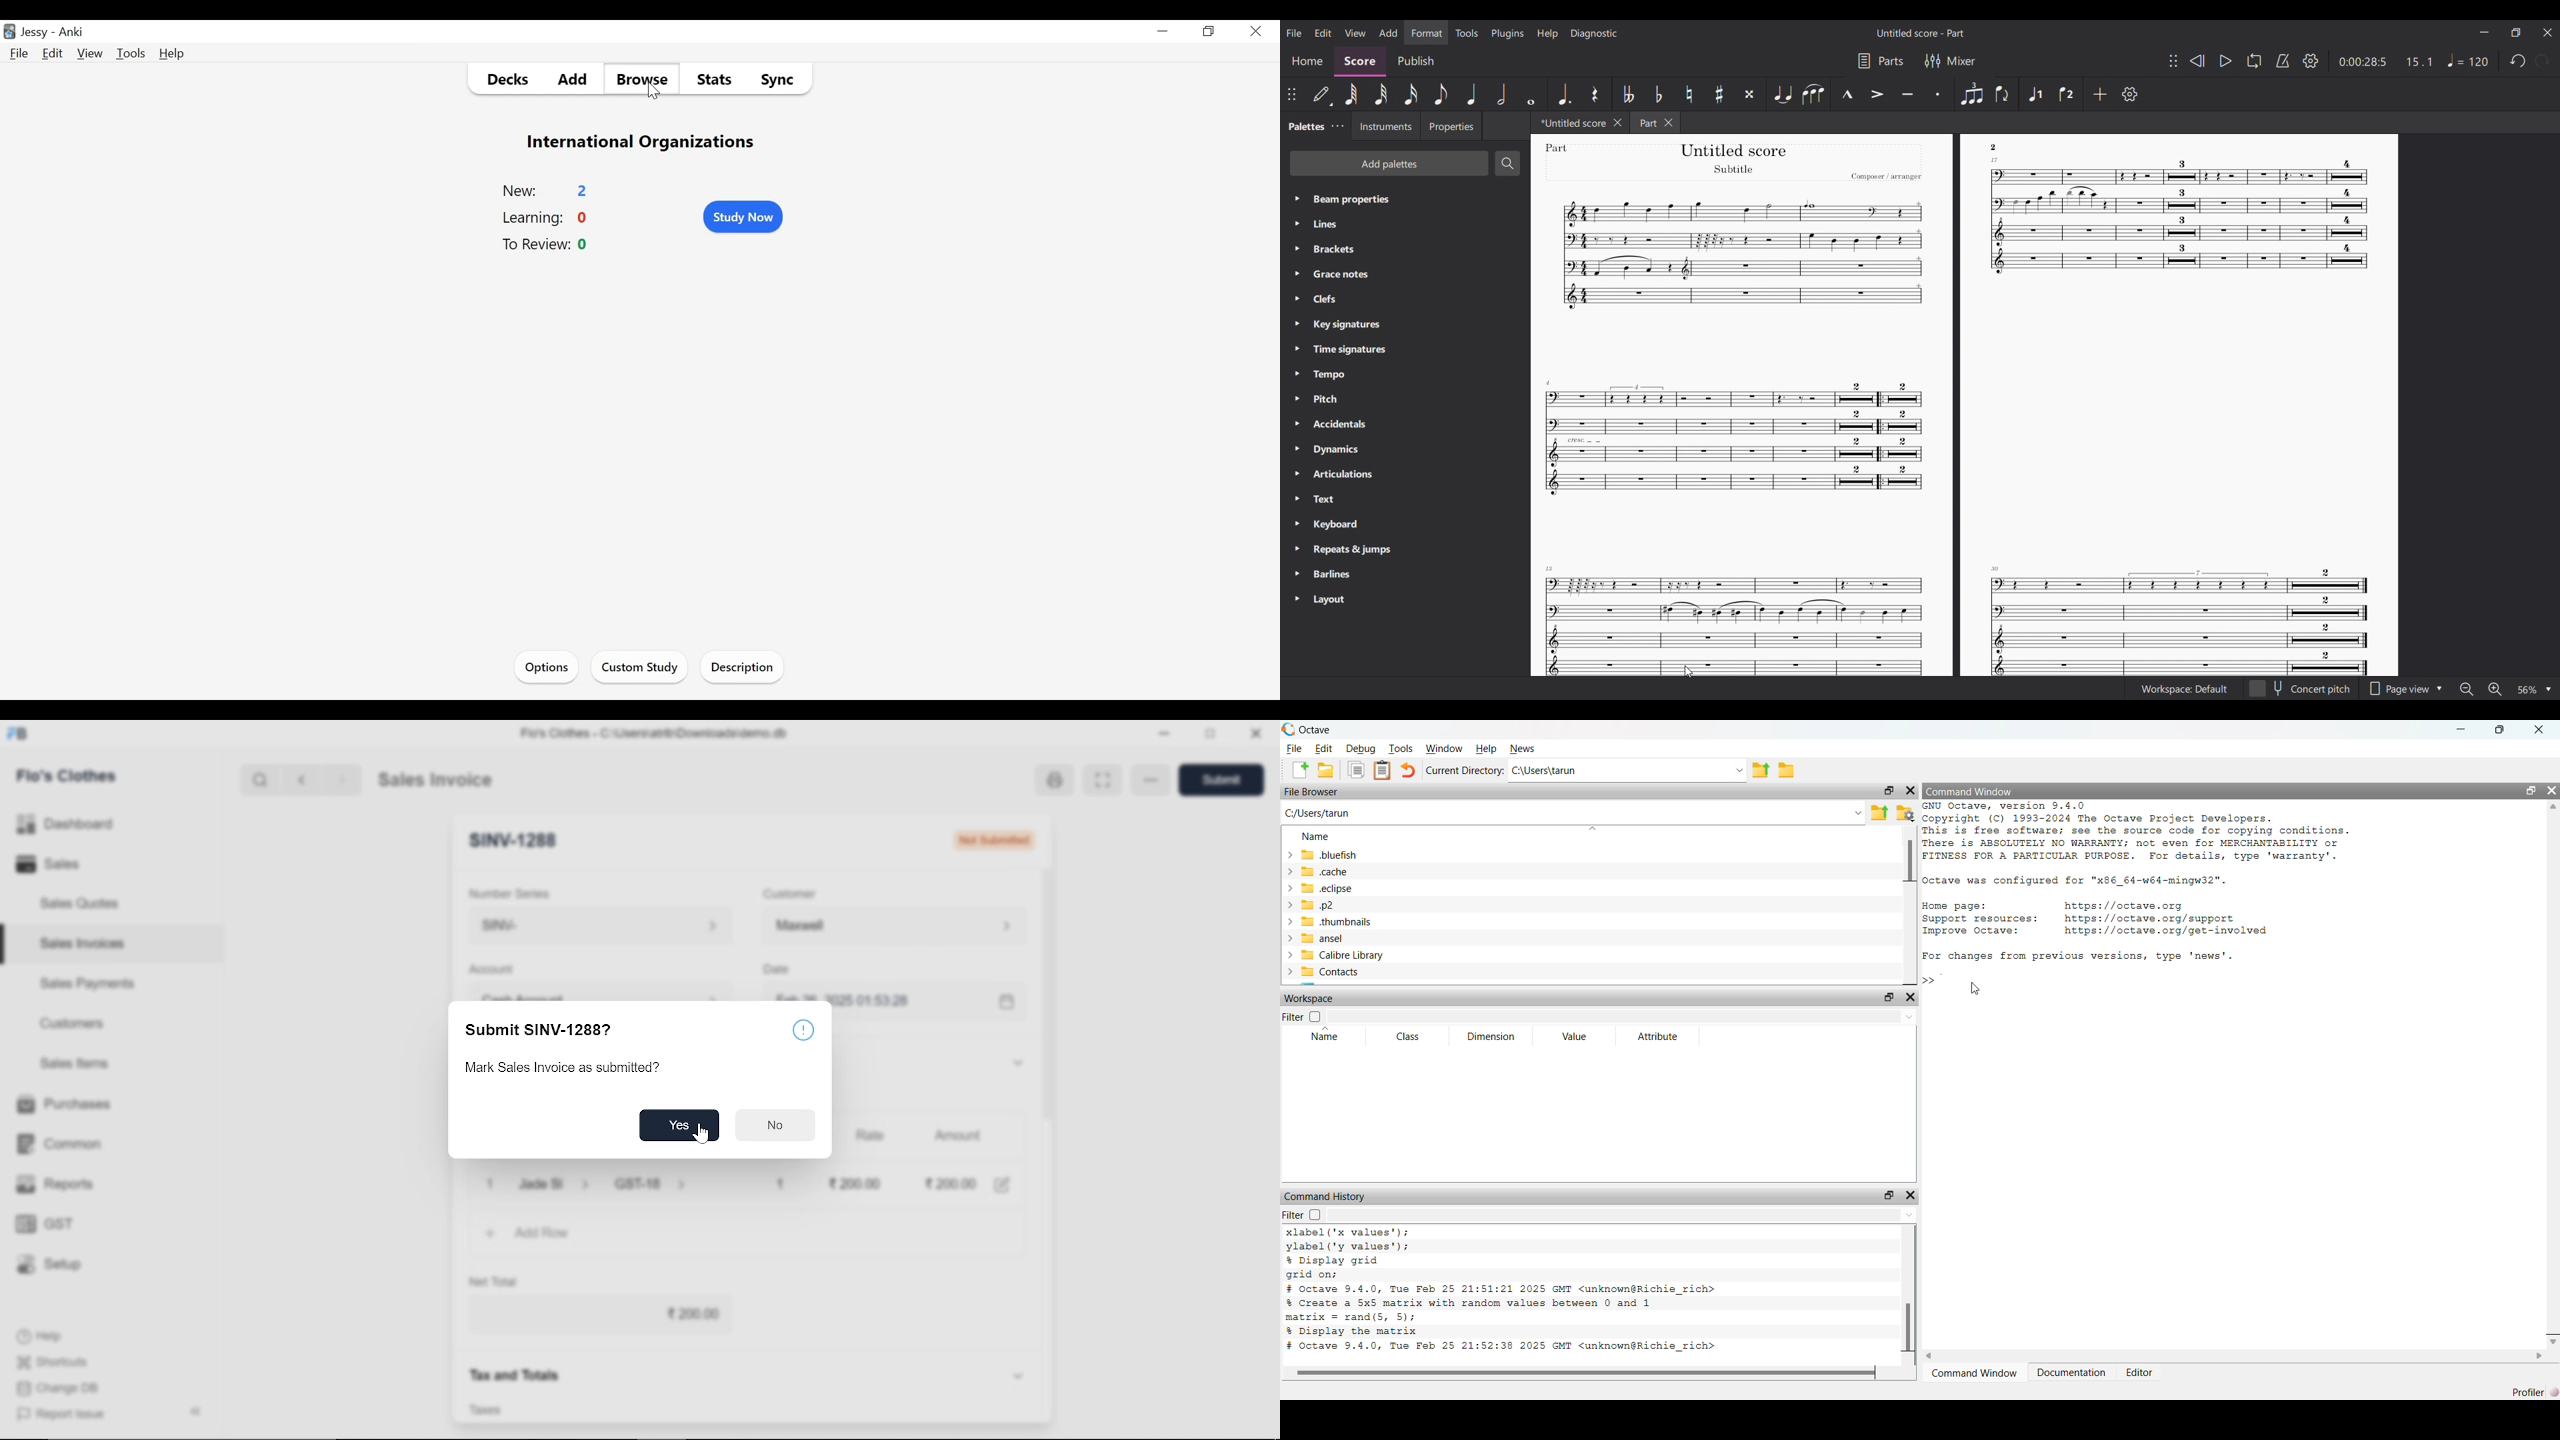 The image size is (2576, 1456). What do you see at coordinates (804, 1029) in the screenshot?
I see `info` at bounding box center [804, 1029].